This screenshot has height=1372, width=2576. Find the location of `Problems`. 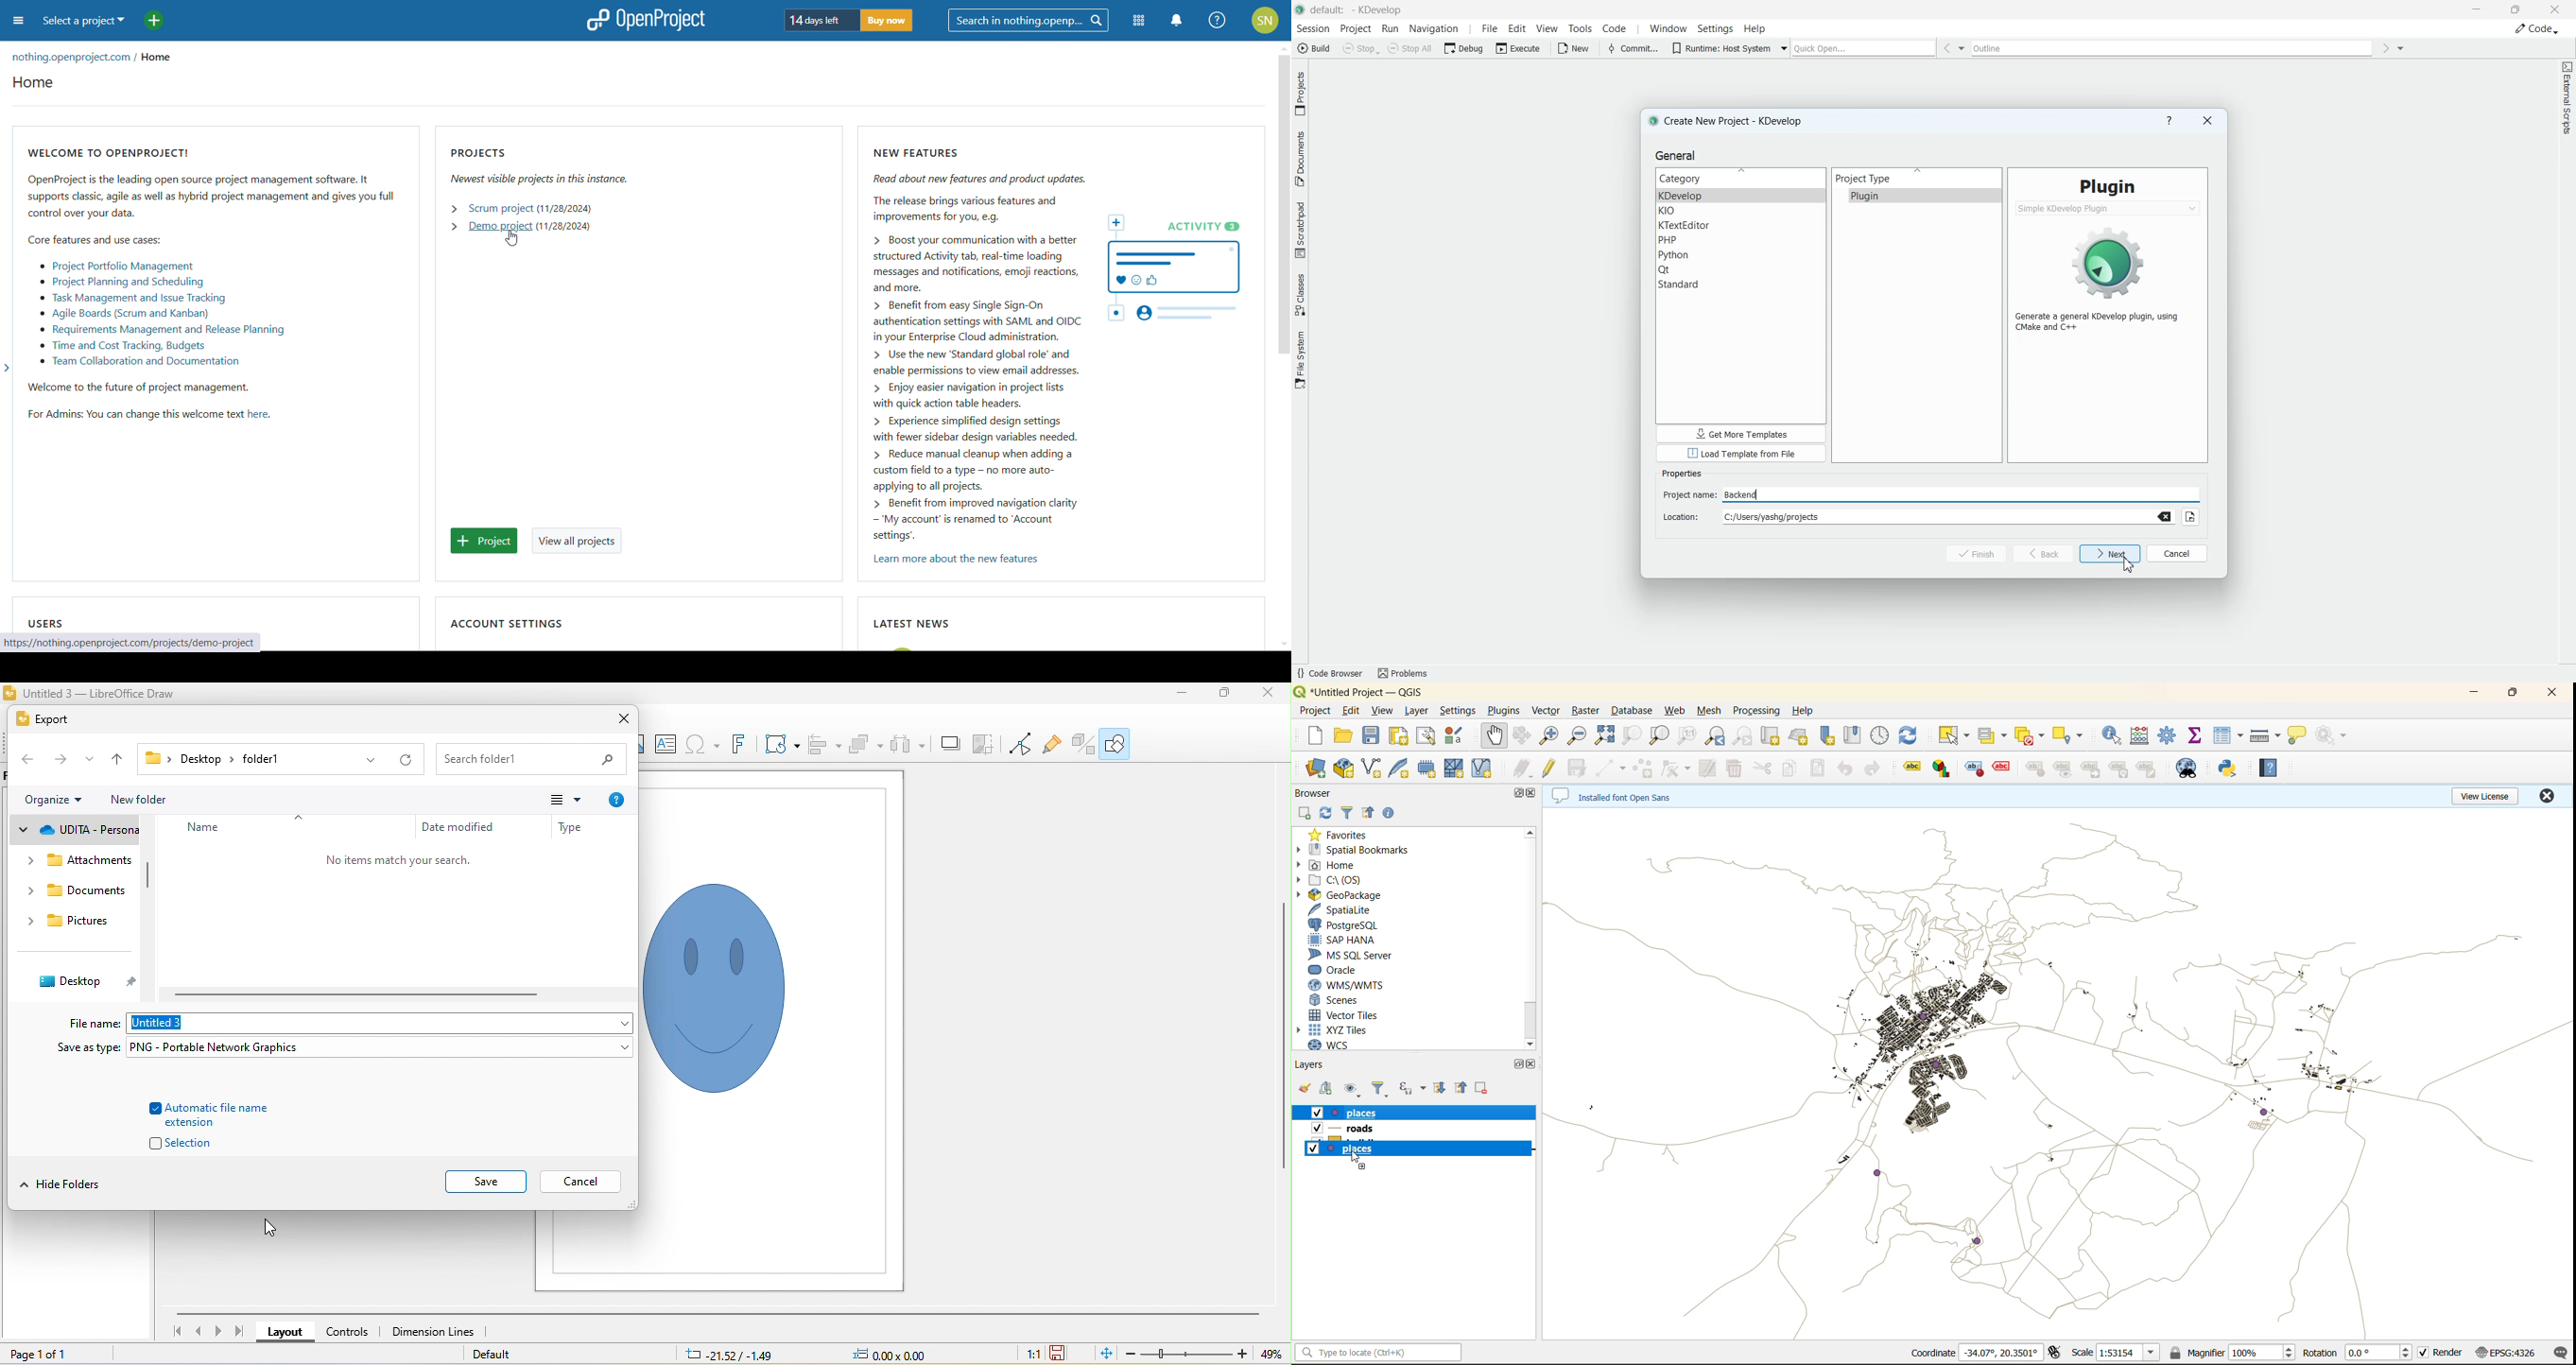

Problems is located at coordinates (1408, 672).